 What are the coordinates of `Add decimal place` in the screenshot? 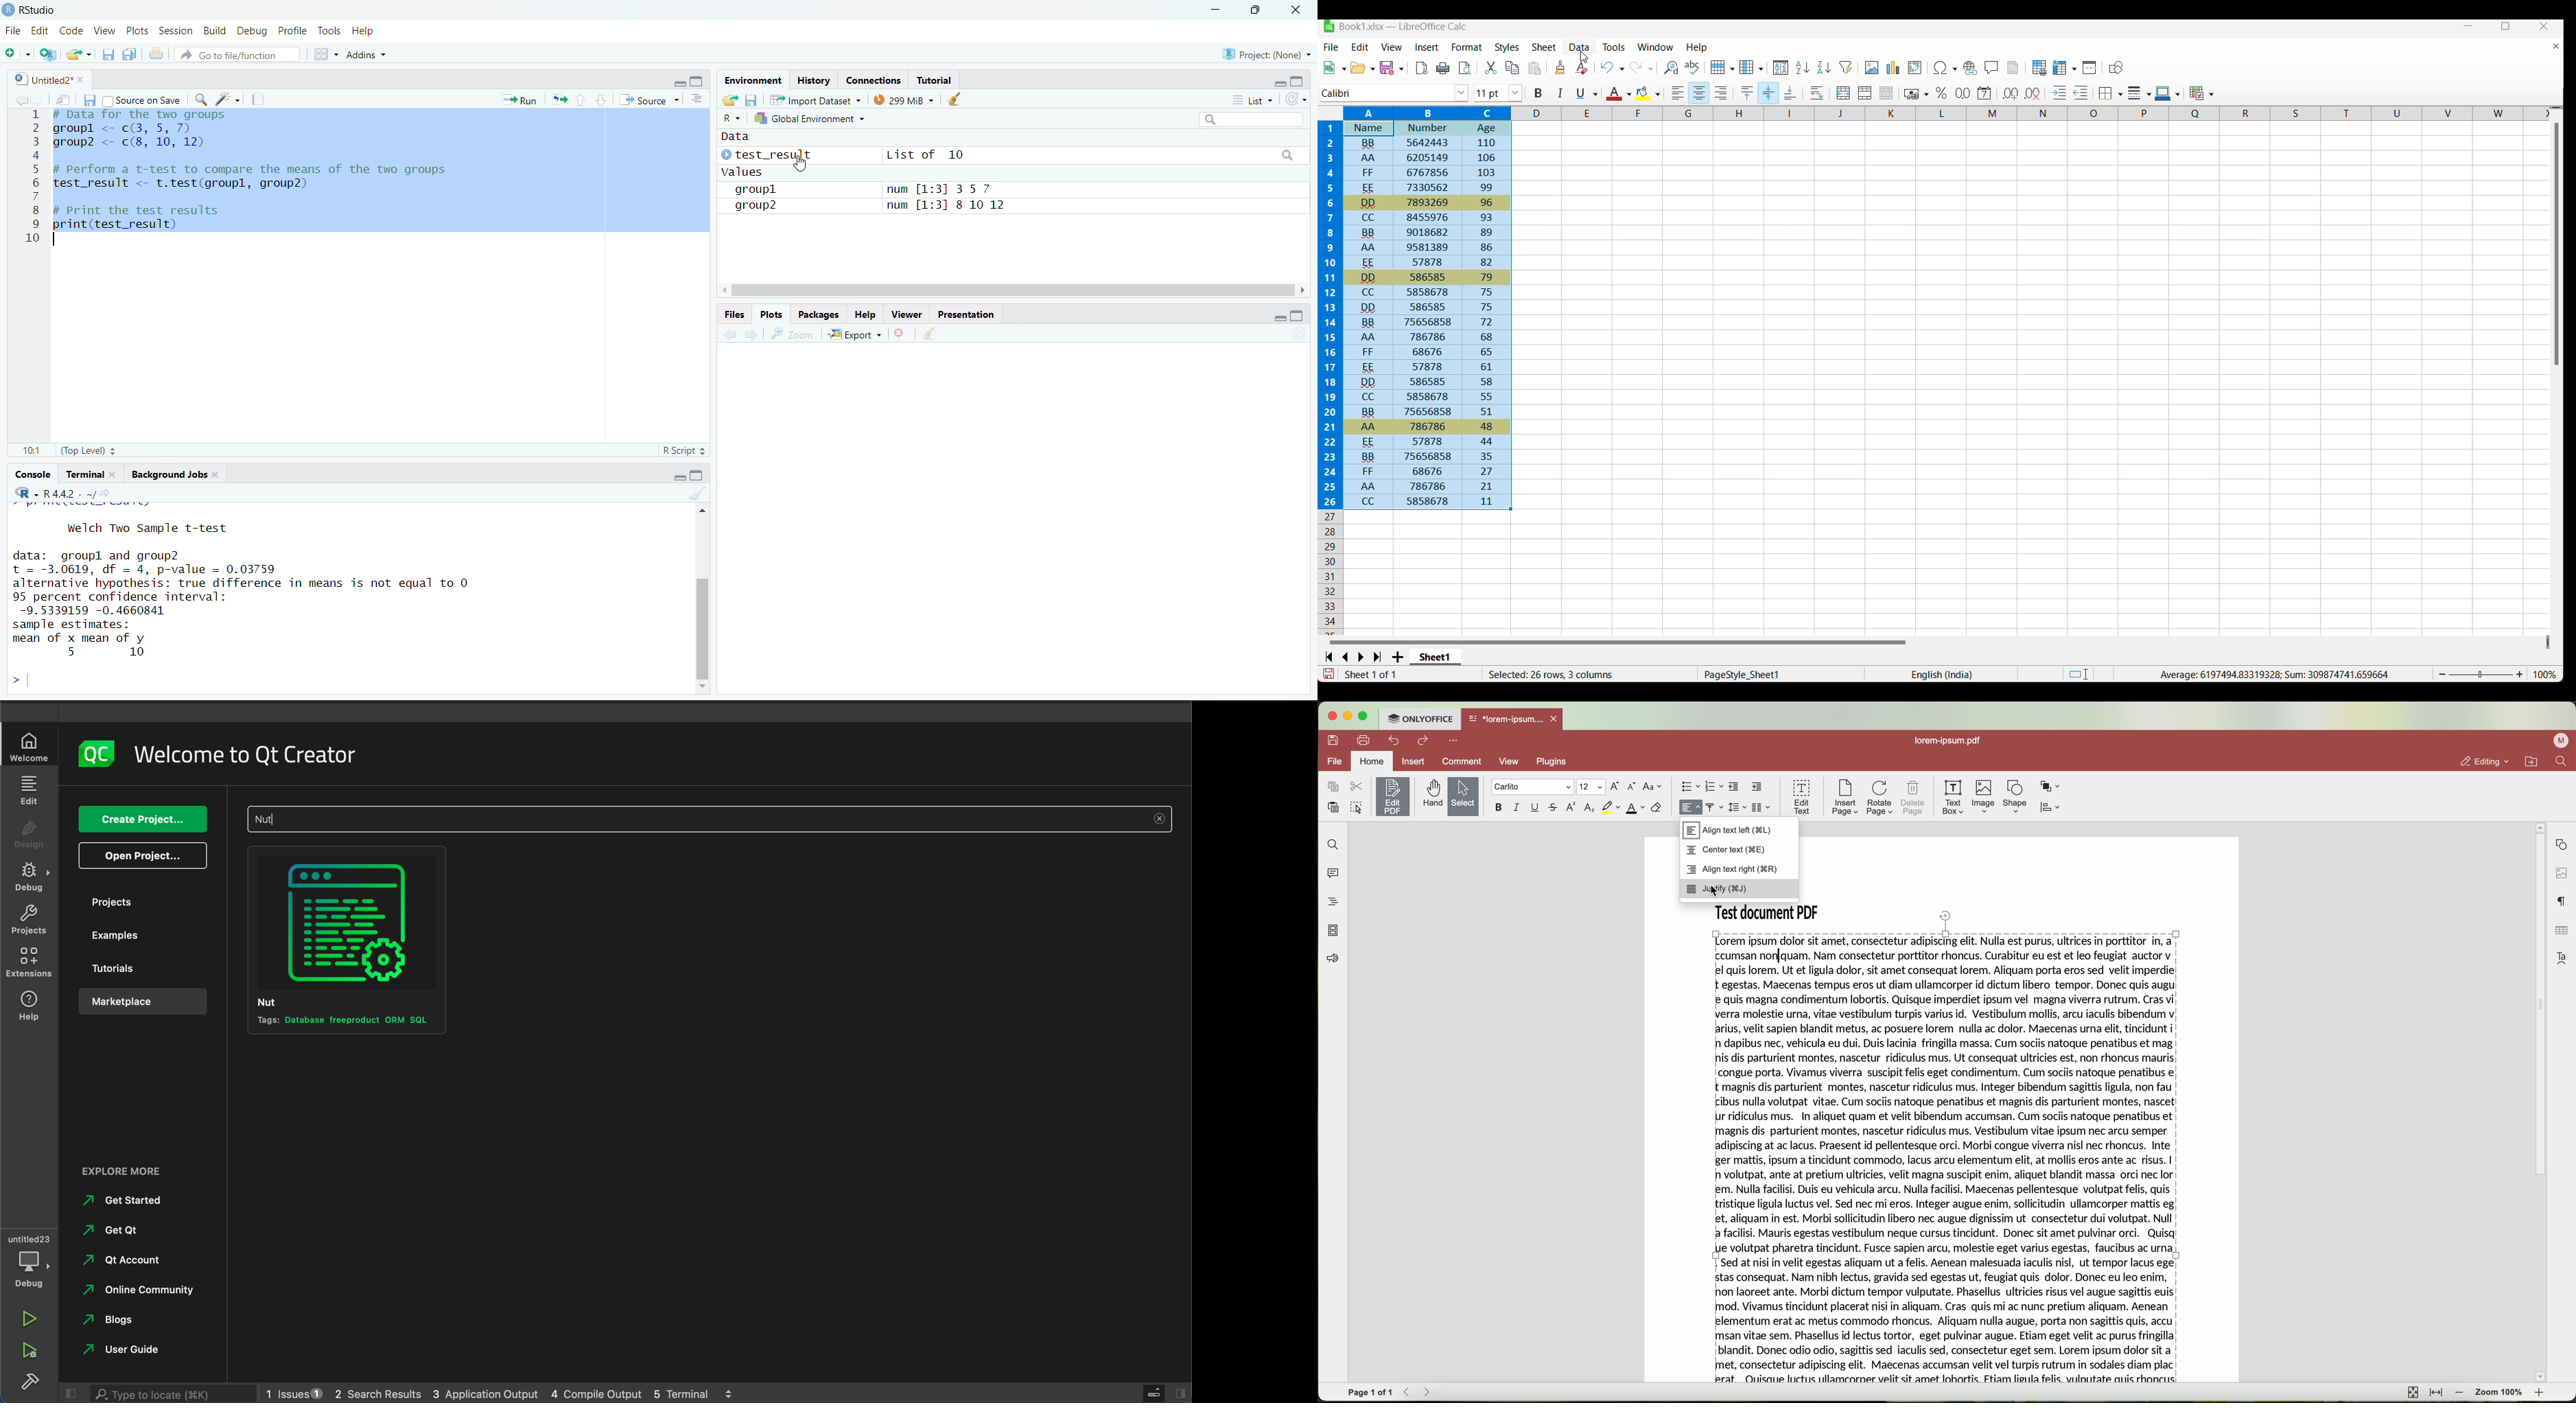 It's located at (2011, 94).